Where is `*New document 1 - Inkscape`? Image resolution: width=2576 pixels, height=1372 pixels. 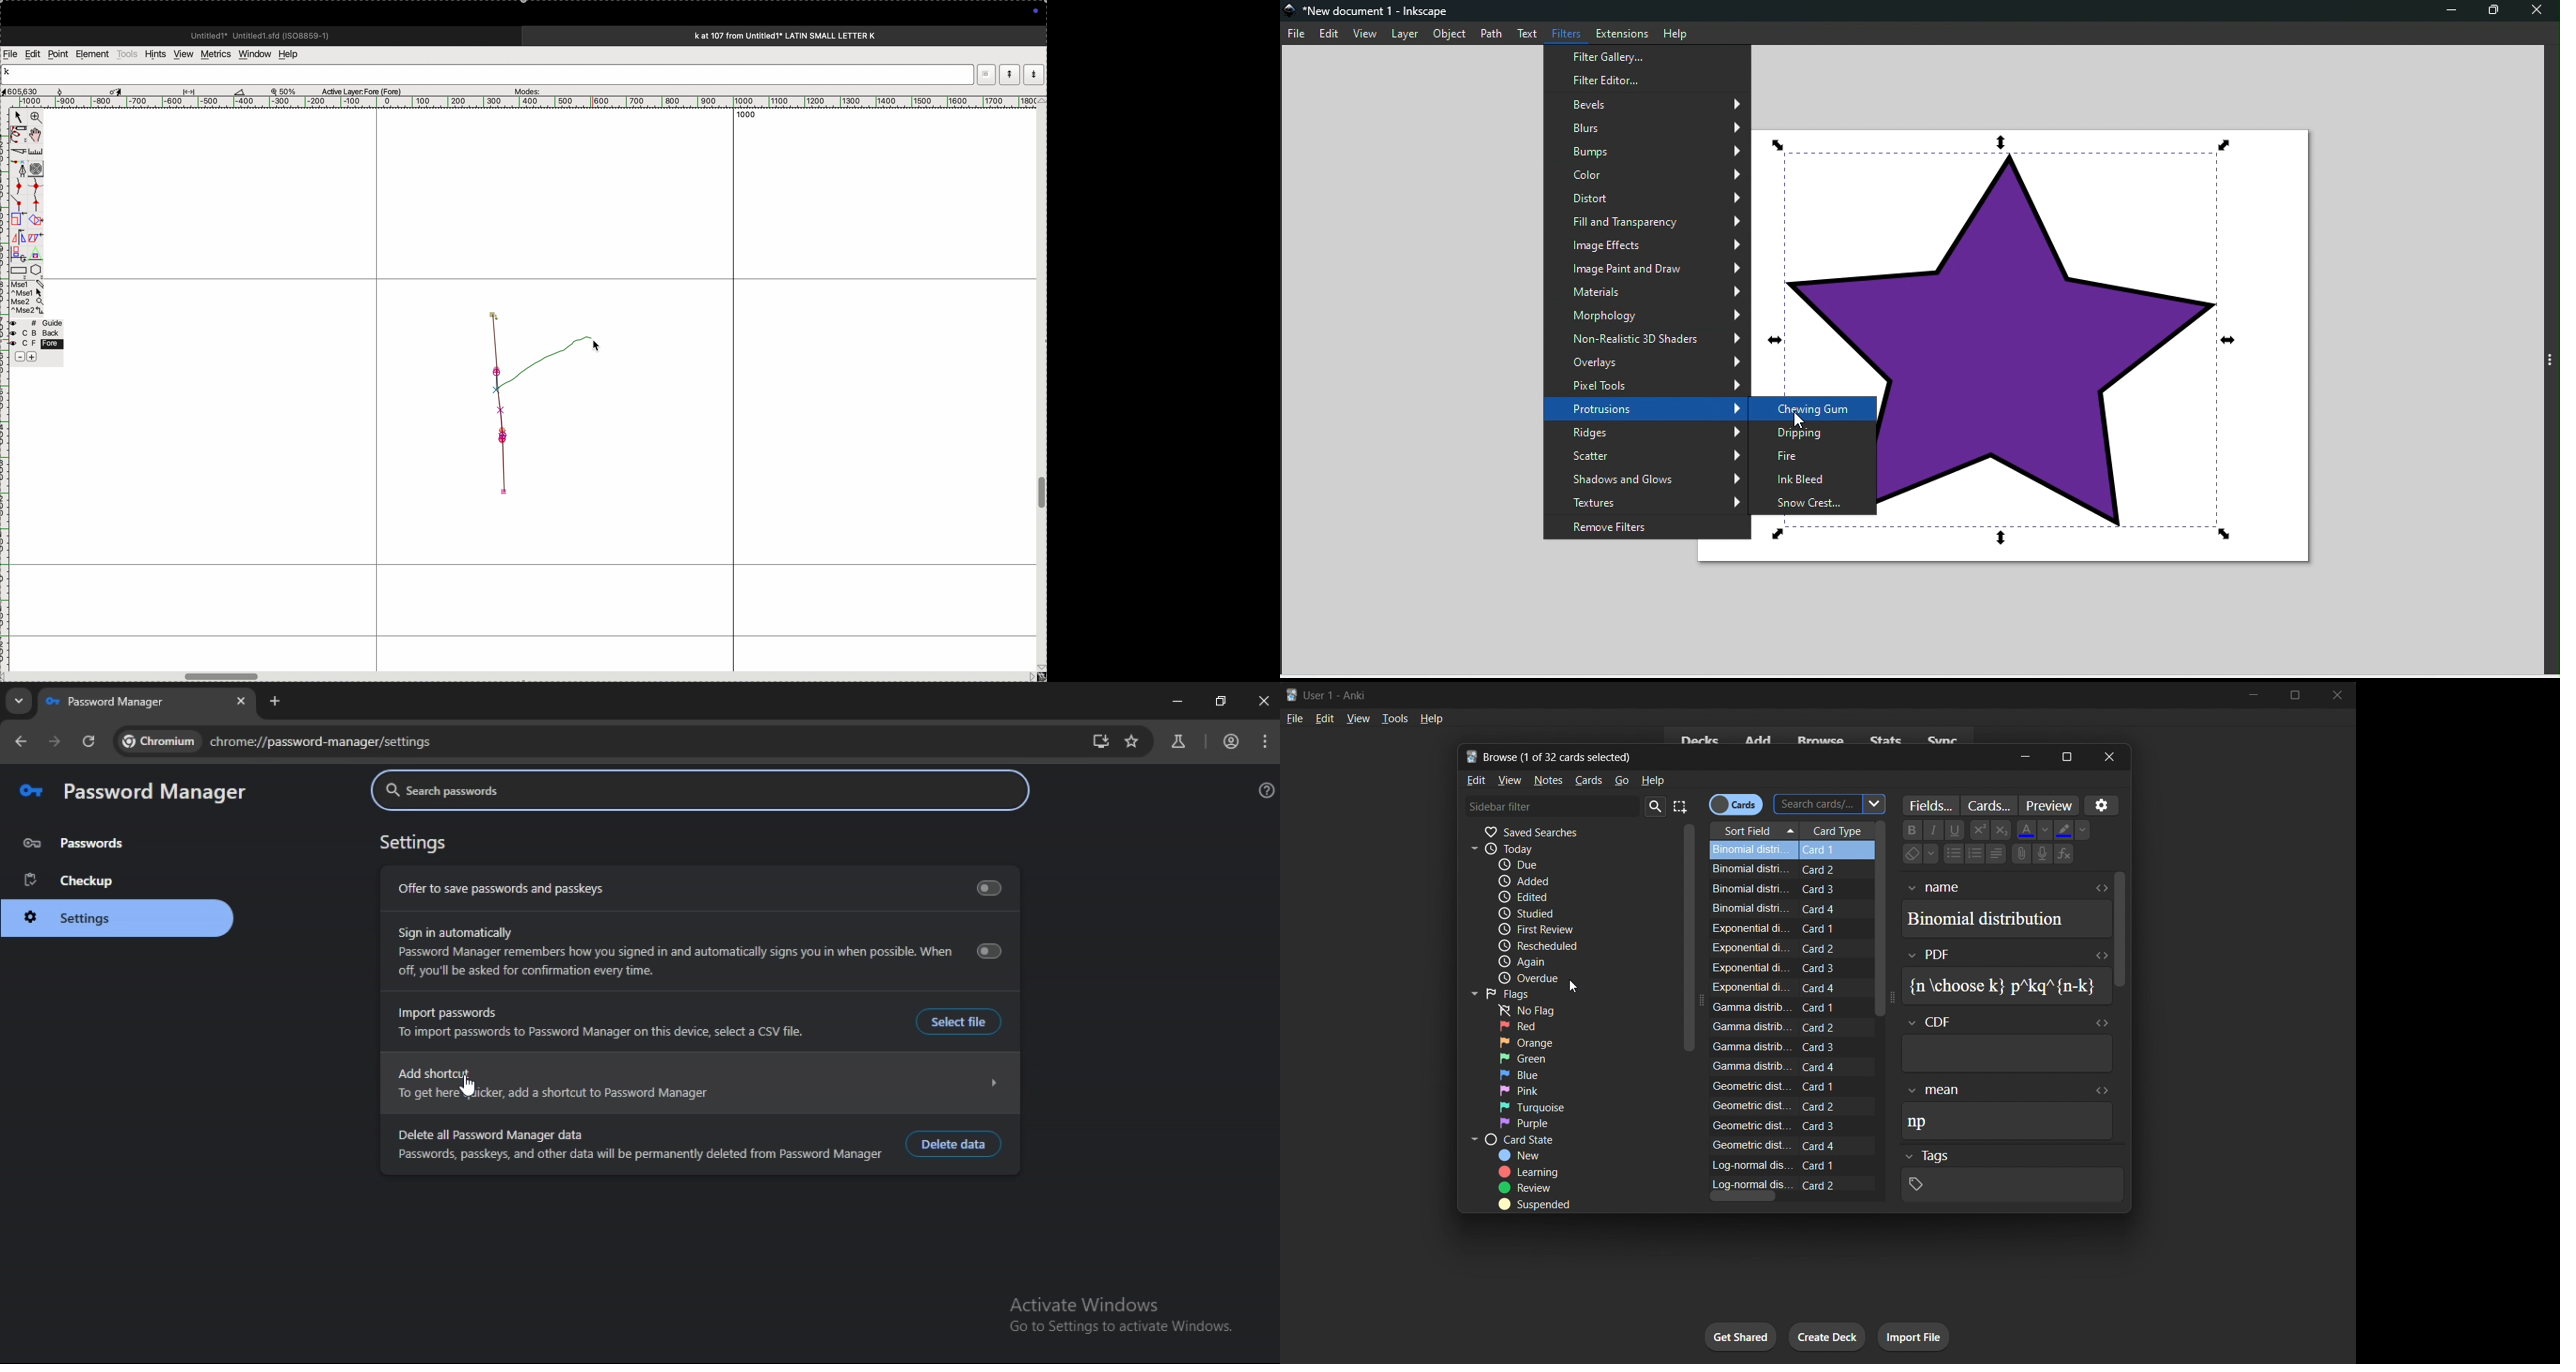
*New document 1 - Inkscape is located at coordinates (1378, 12).